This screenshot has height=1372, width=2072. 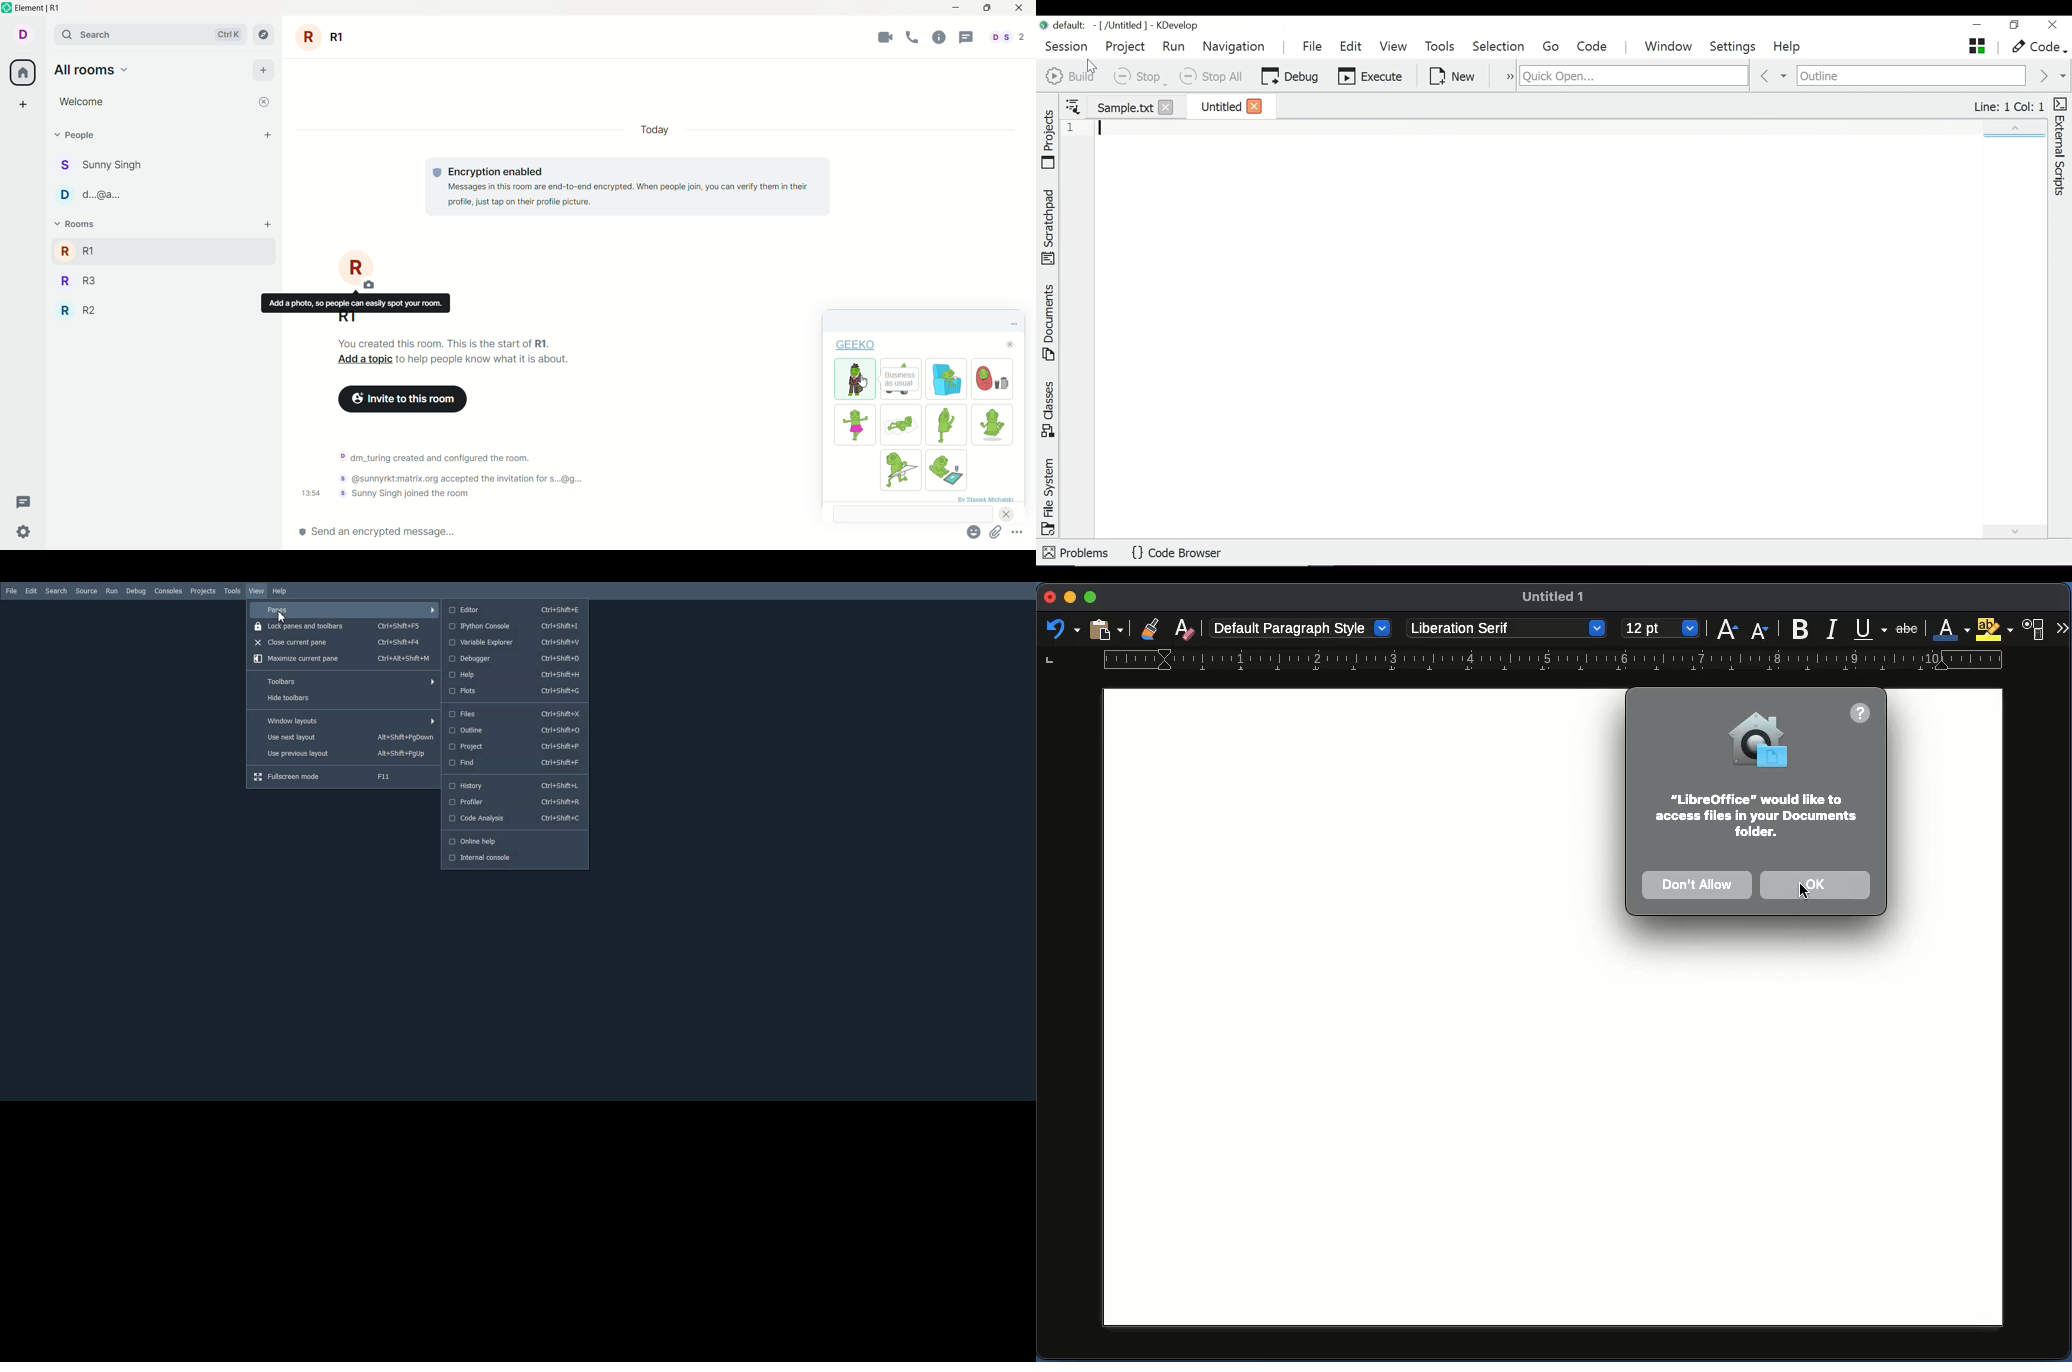 I want to click on R3 room, so click(x=79, y=281).